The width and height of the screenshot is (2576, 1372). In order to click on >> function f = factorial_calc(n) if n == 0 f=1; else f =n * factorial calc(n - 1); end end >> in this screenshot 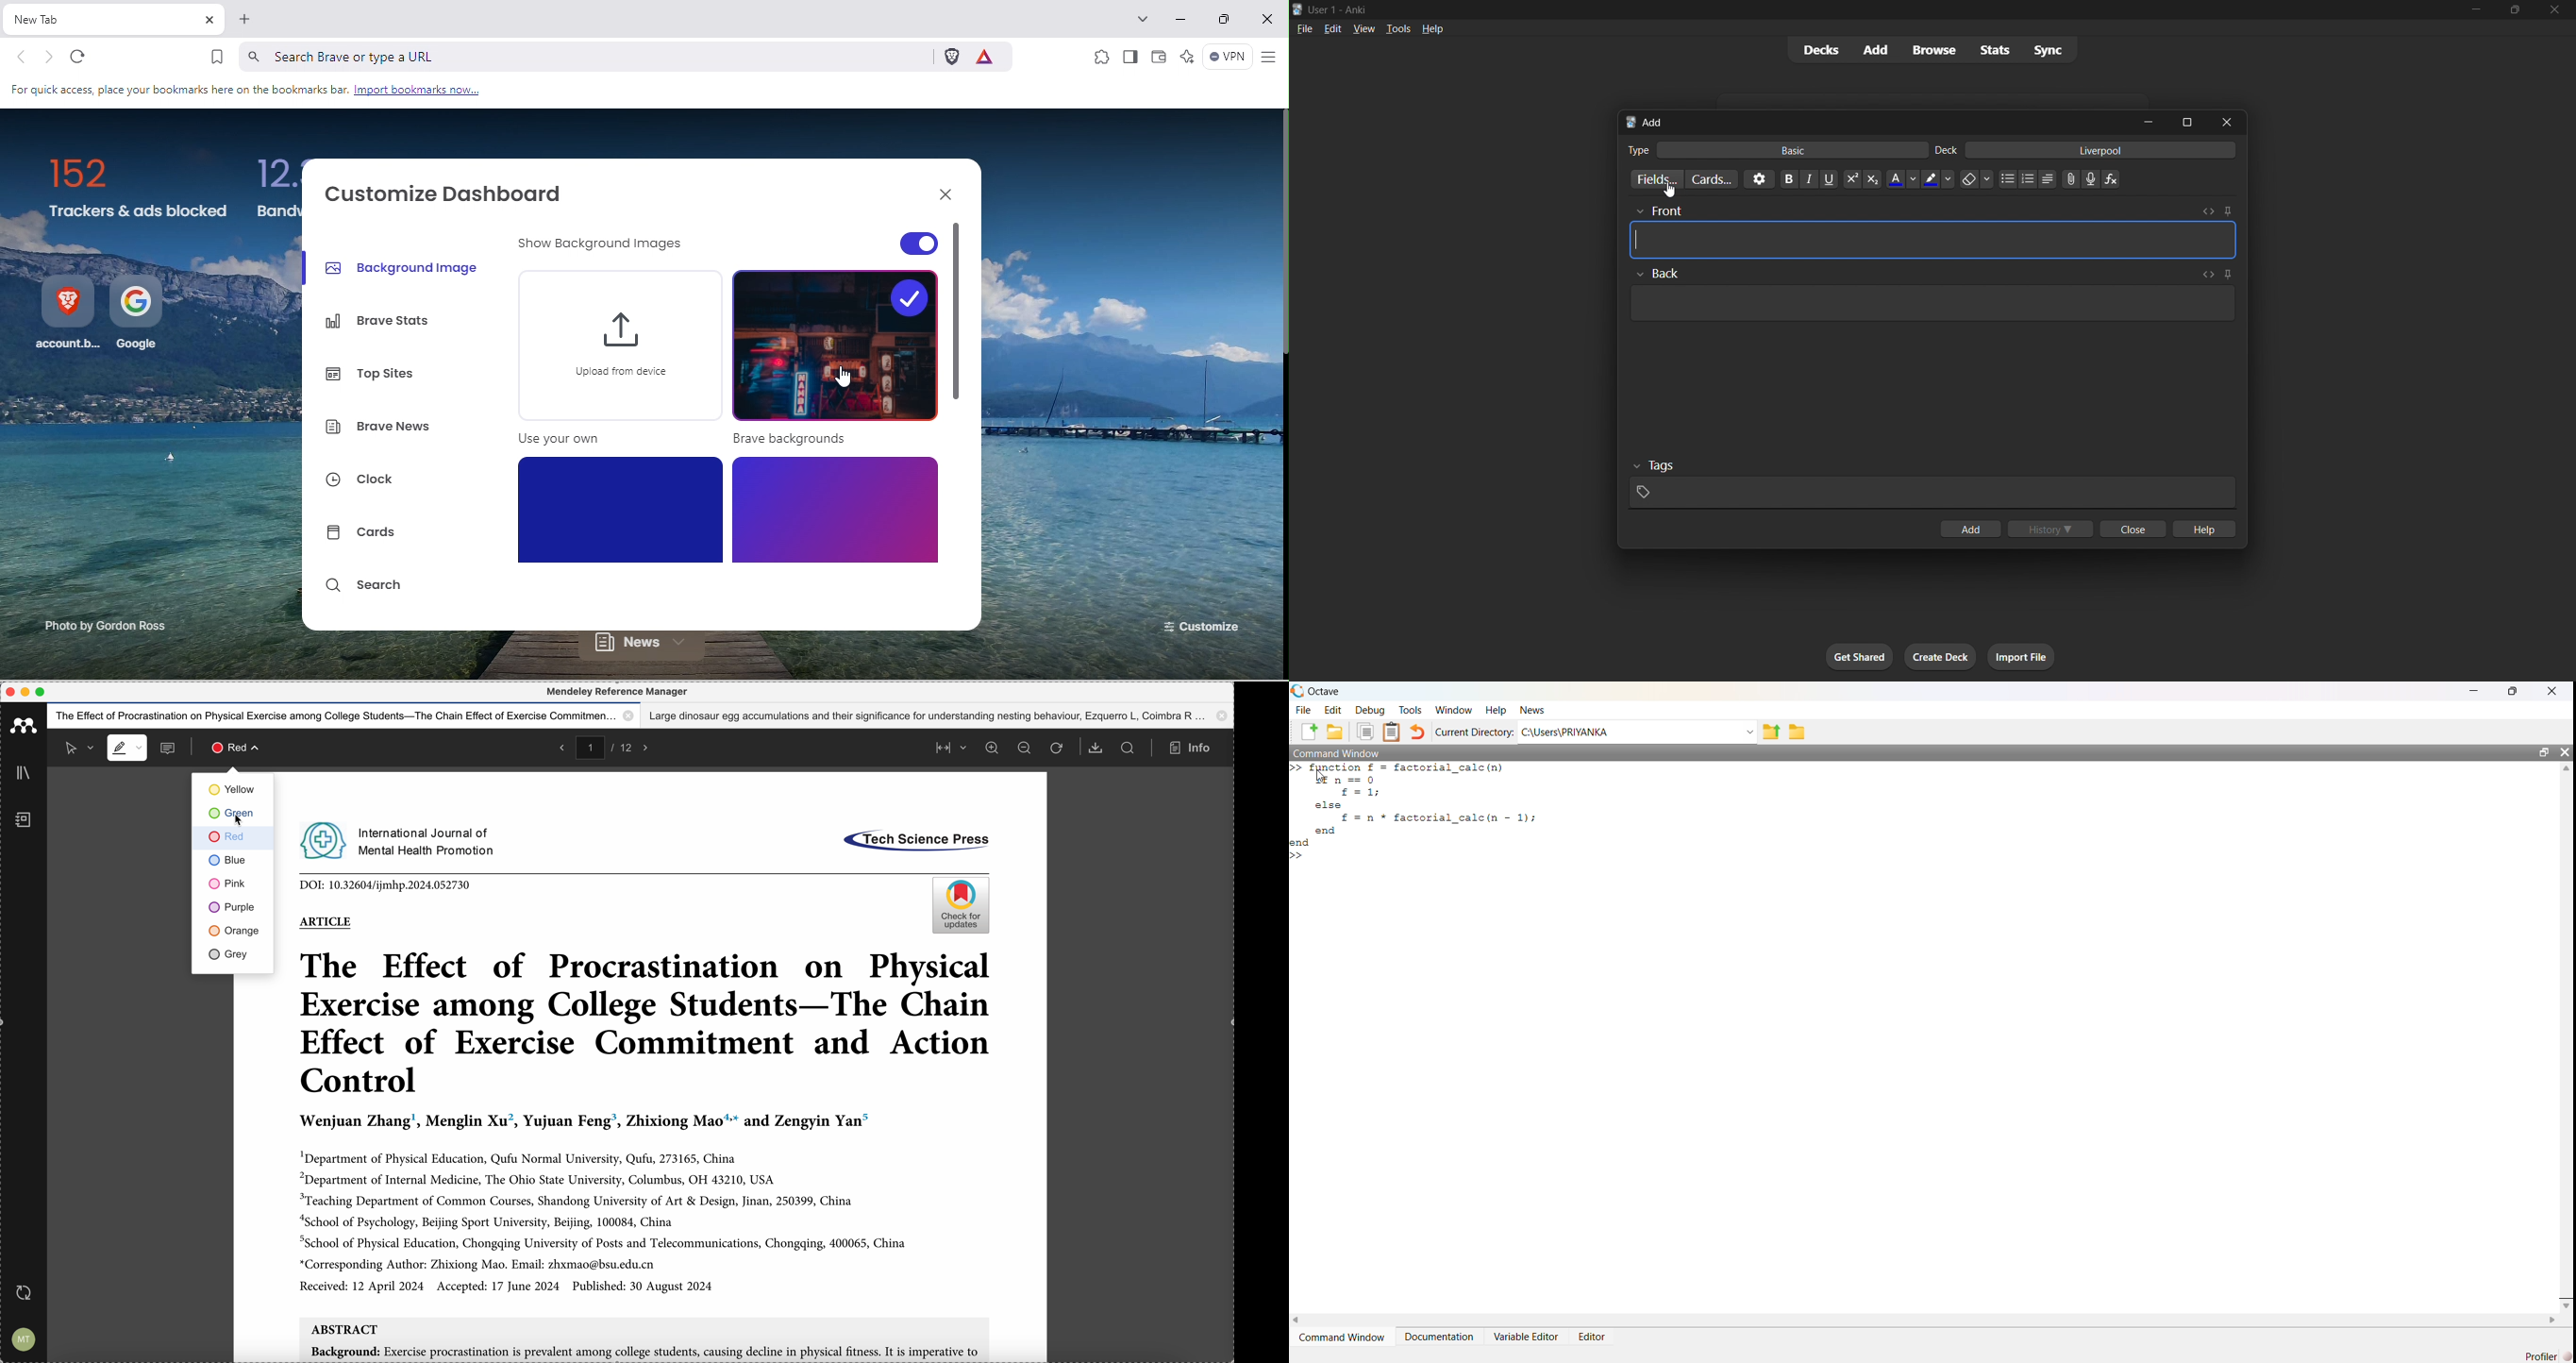, I will do `click(1414, 812)`.